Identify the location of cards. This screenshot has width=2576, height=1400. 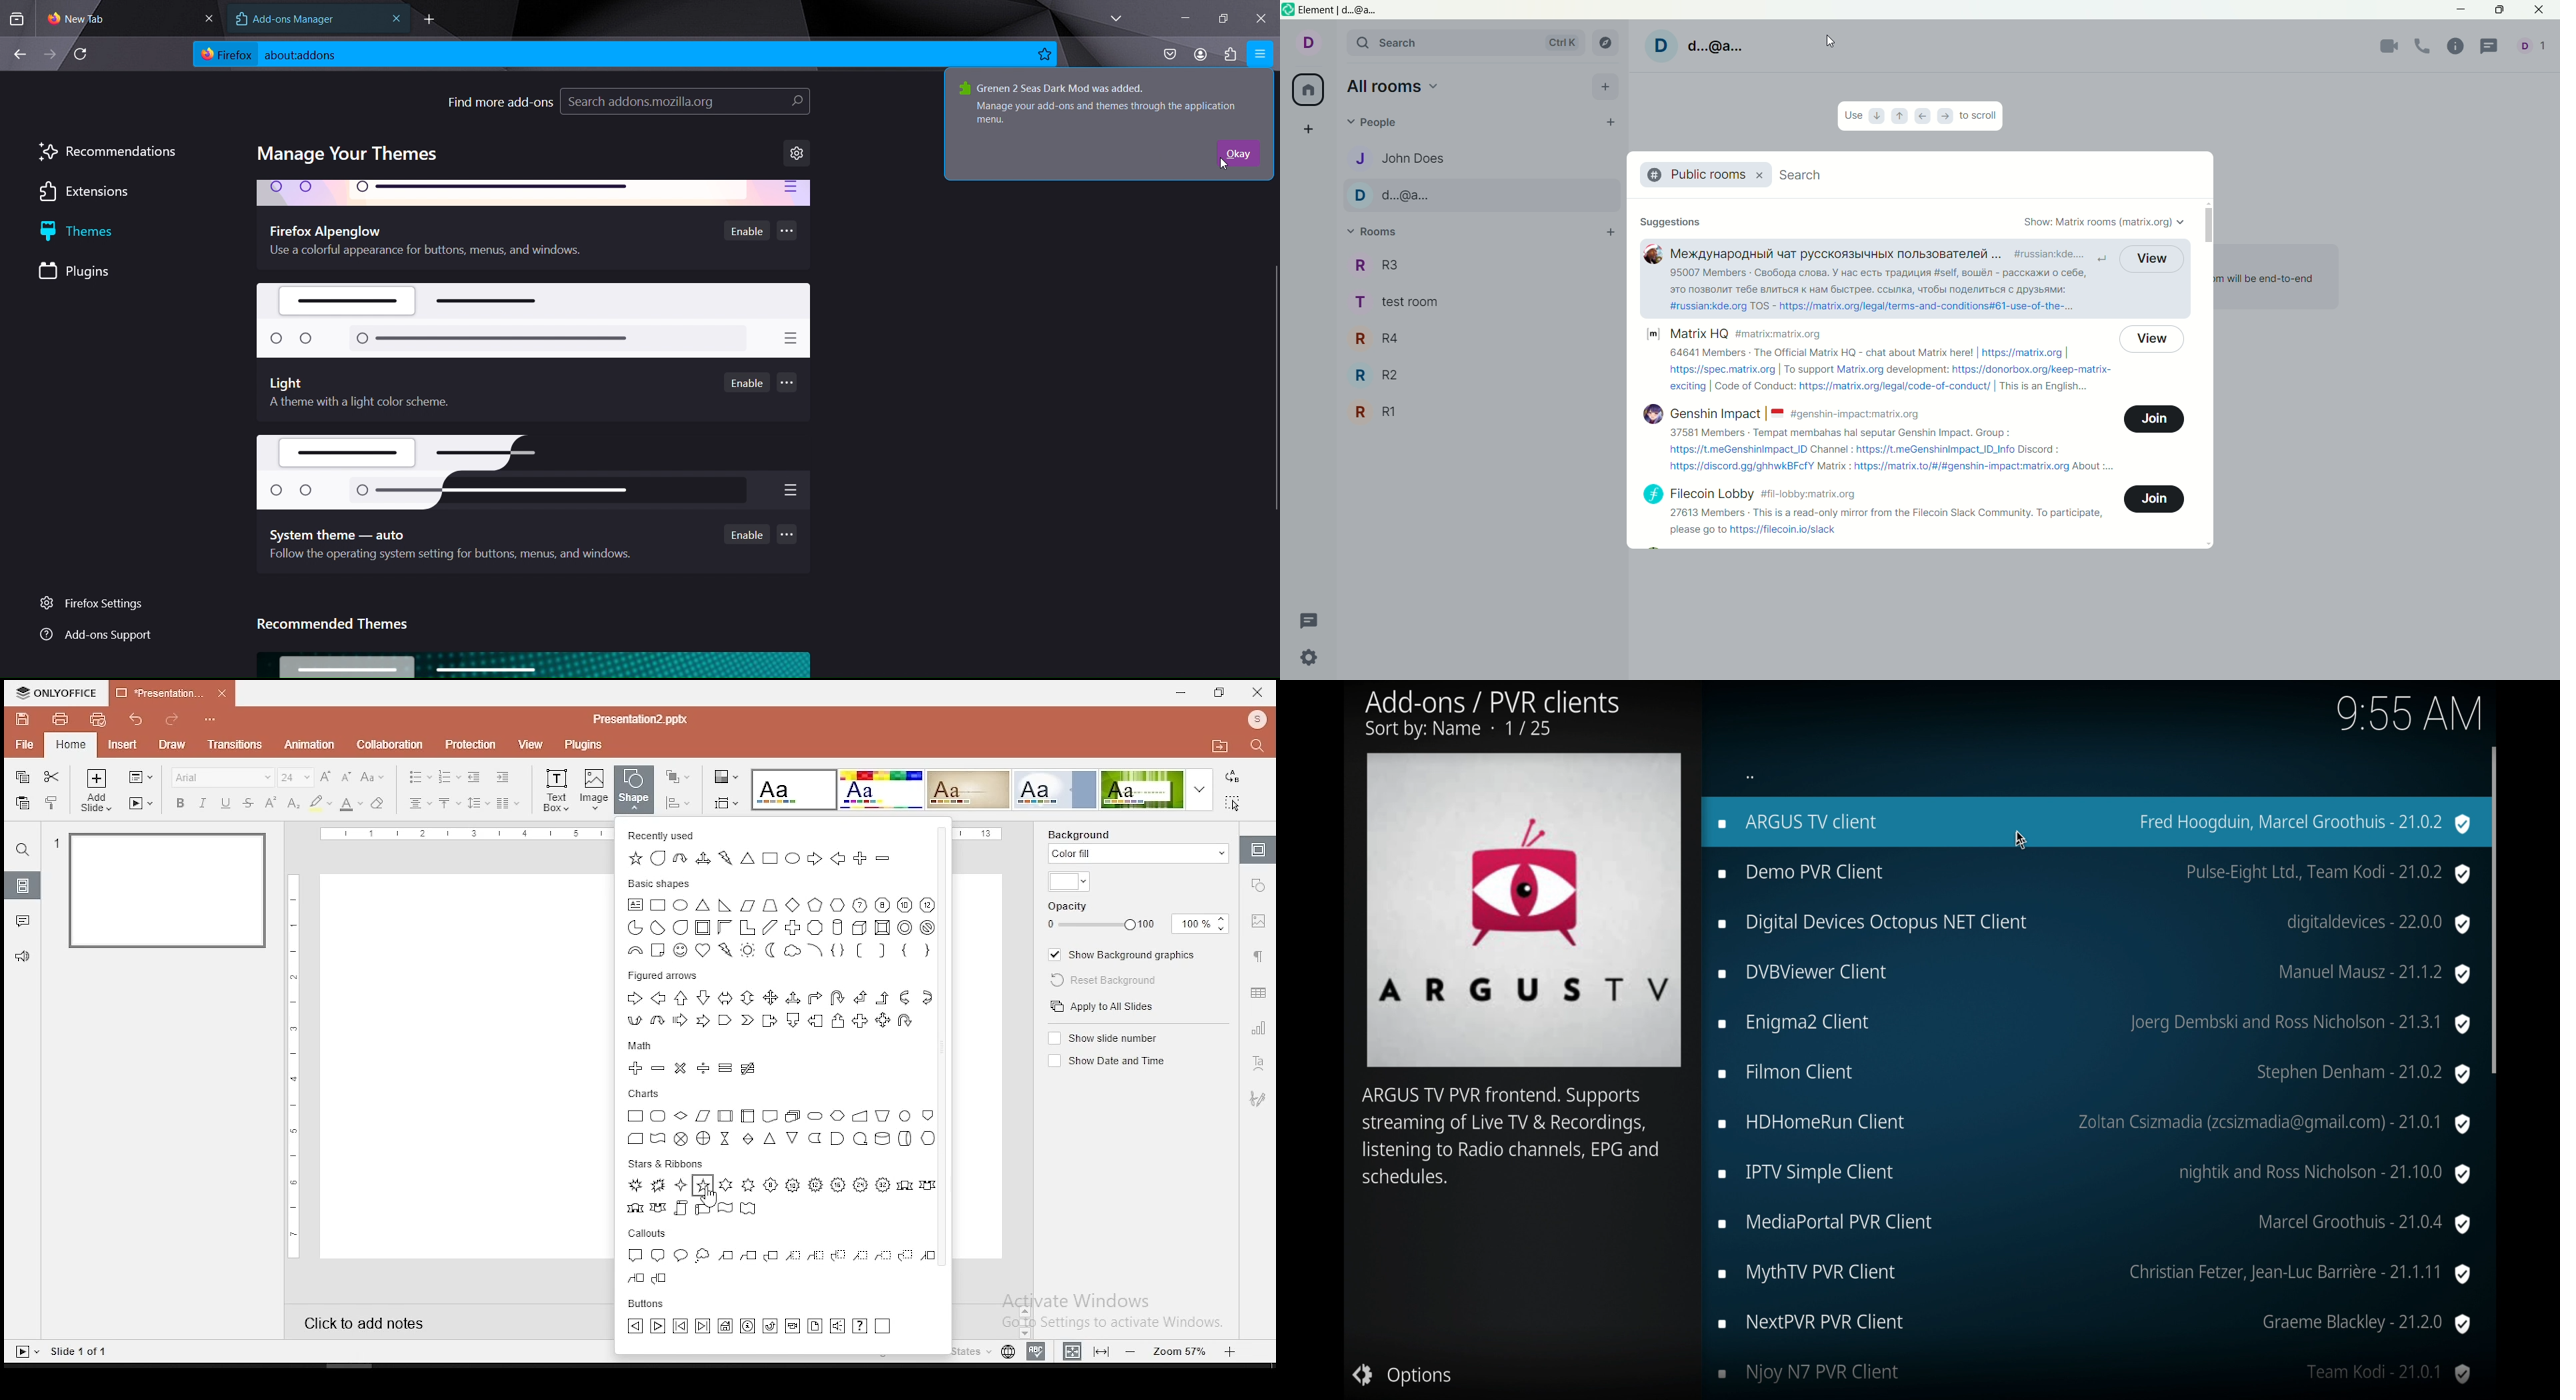
(782, 1126).